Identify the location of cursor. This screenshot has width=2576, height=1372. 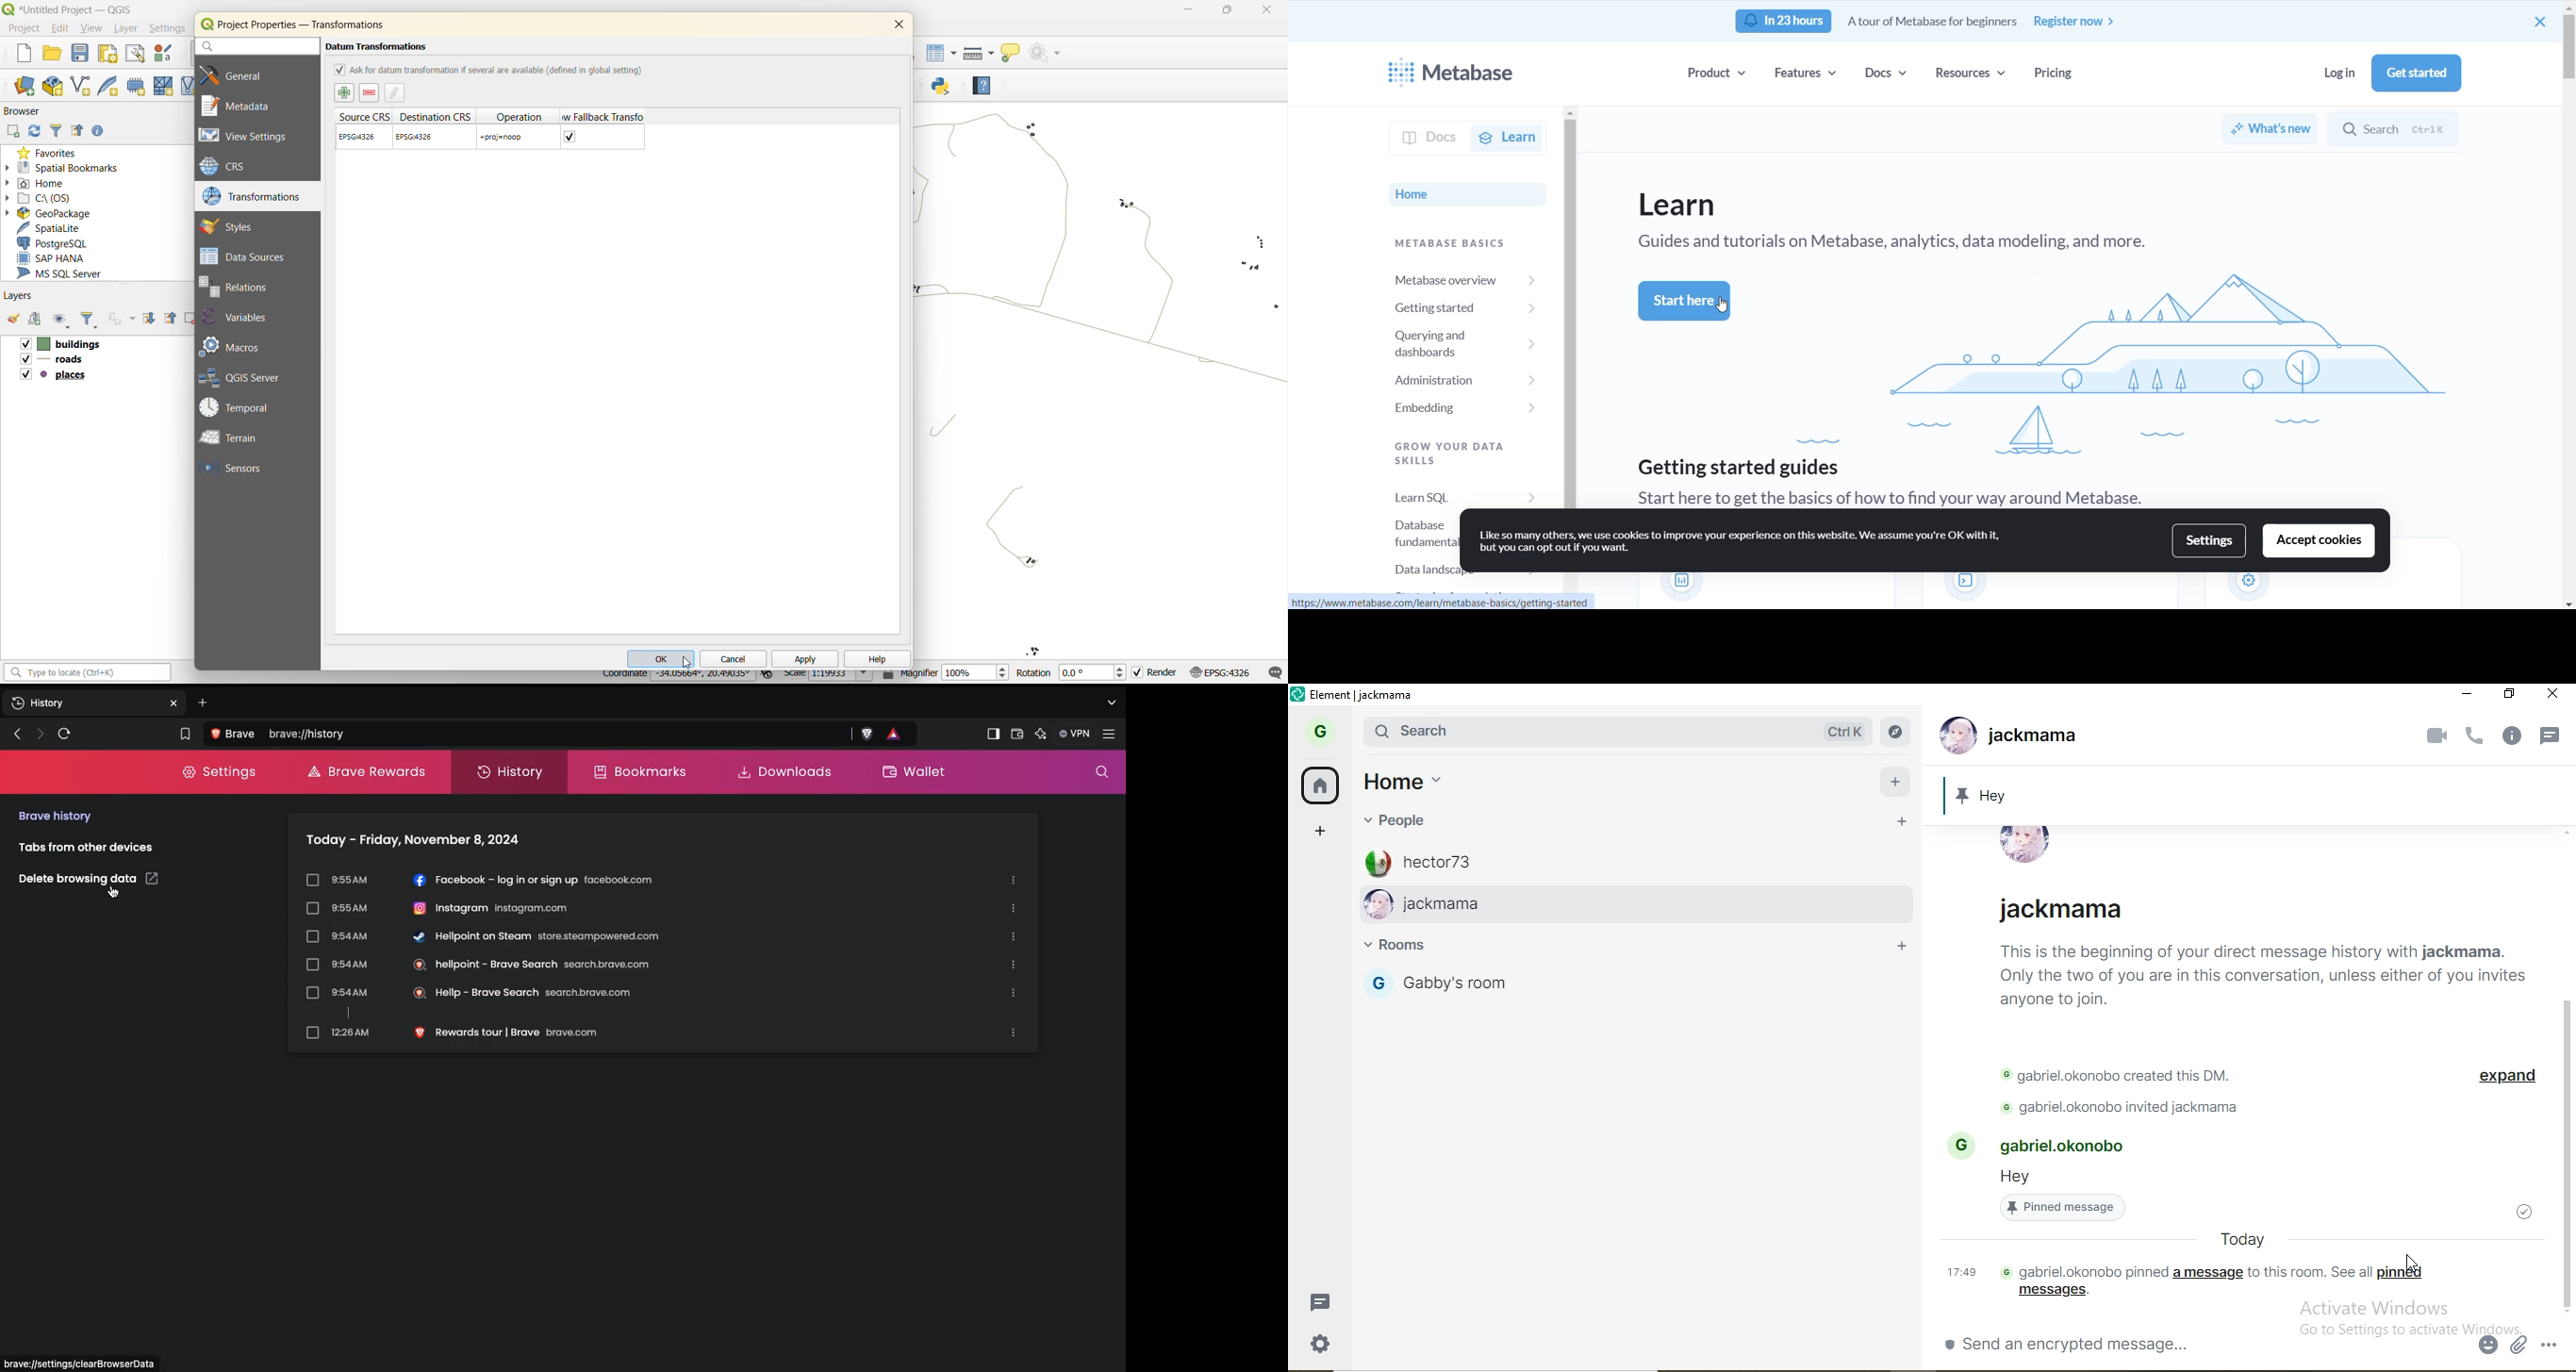
(2416, 1262).